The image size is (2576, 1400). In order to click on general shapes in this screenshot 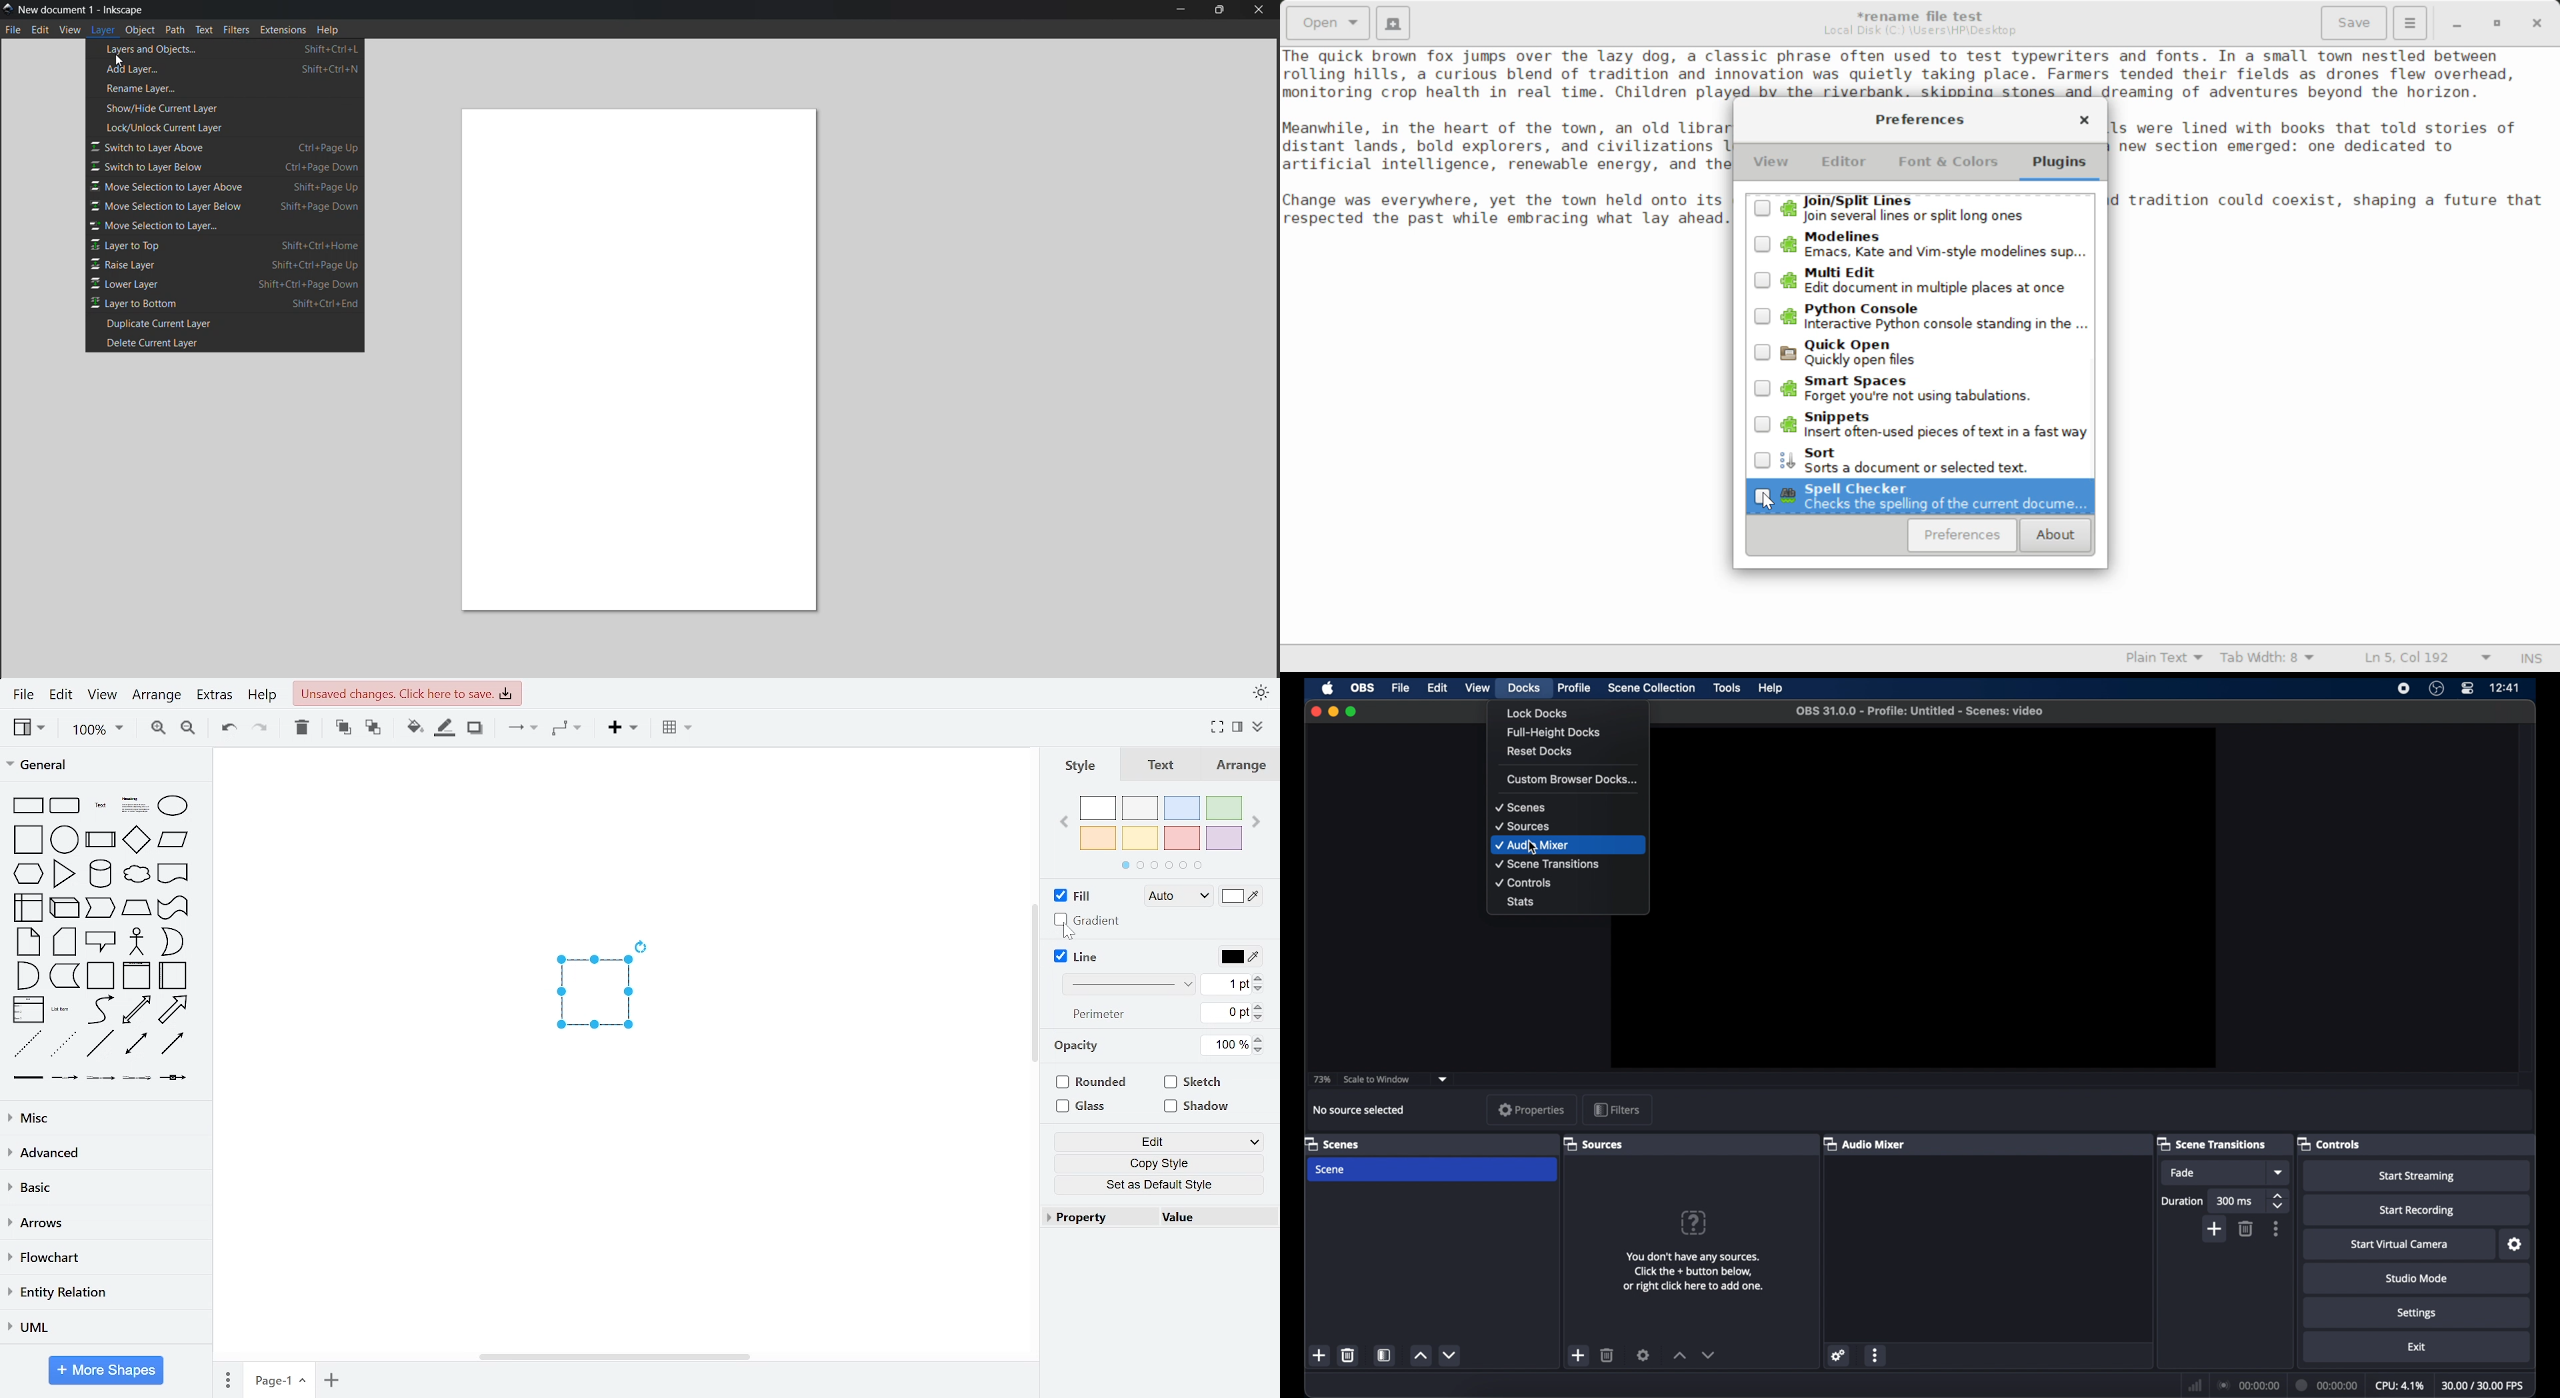, I will do `click(135, 941)`.